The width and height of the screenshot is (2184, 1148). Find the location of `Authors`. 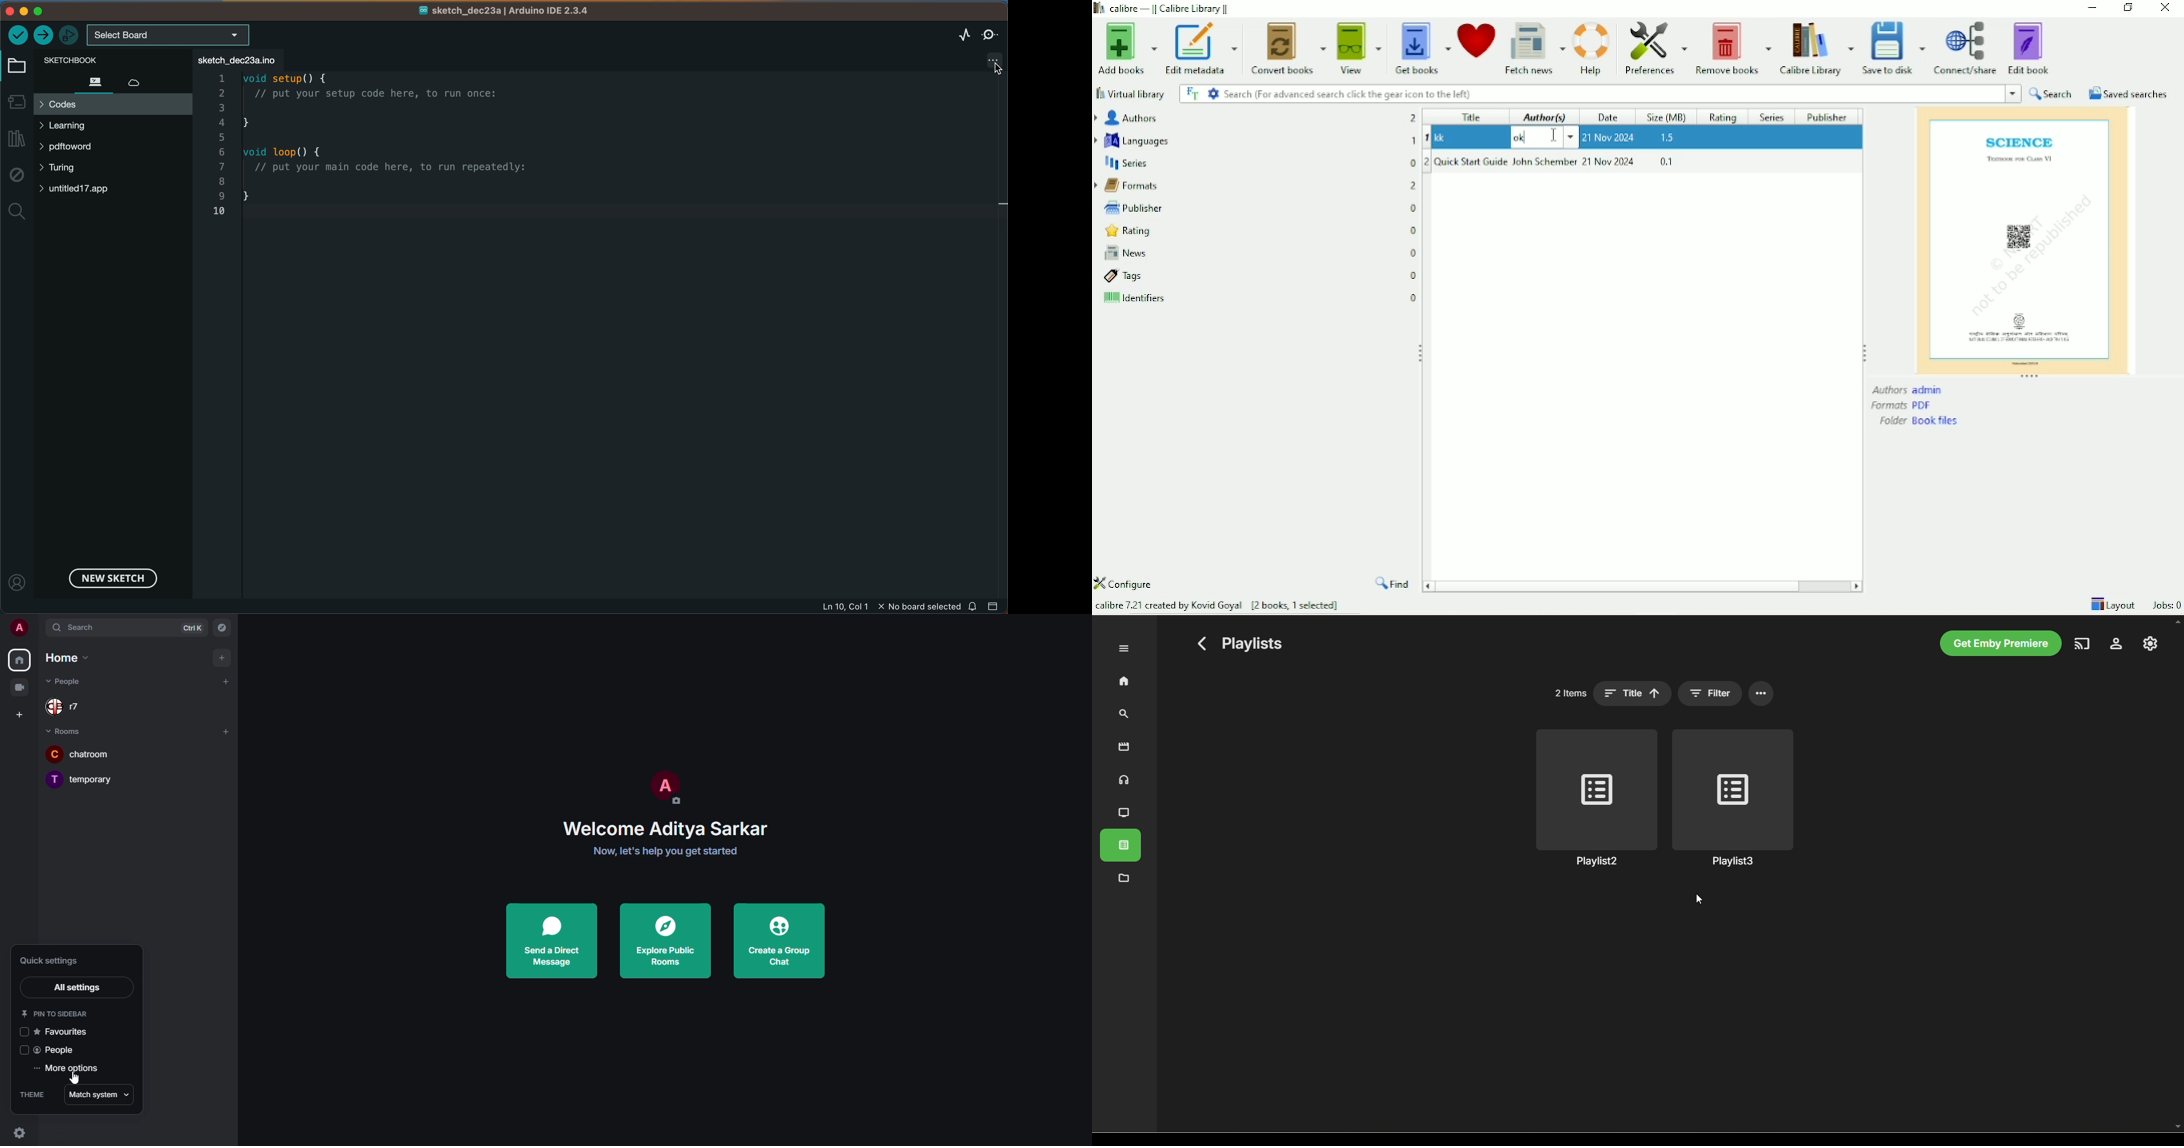

Authors is located at coordinates (1908, 389).